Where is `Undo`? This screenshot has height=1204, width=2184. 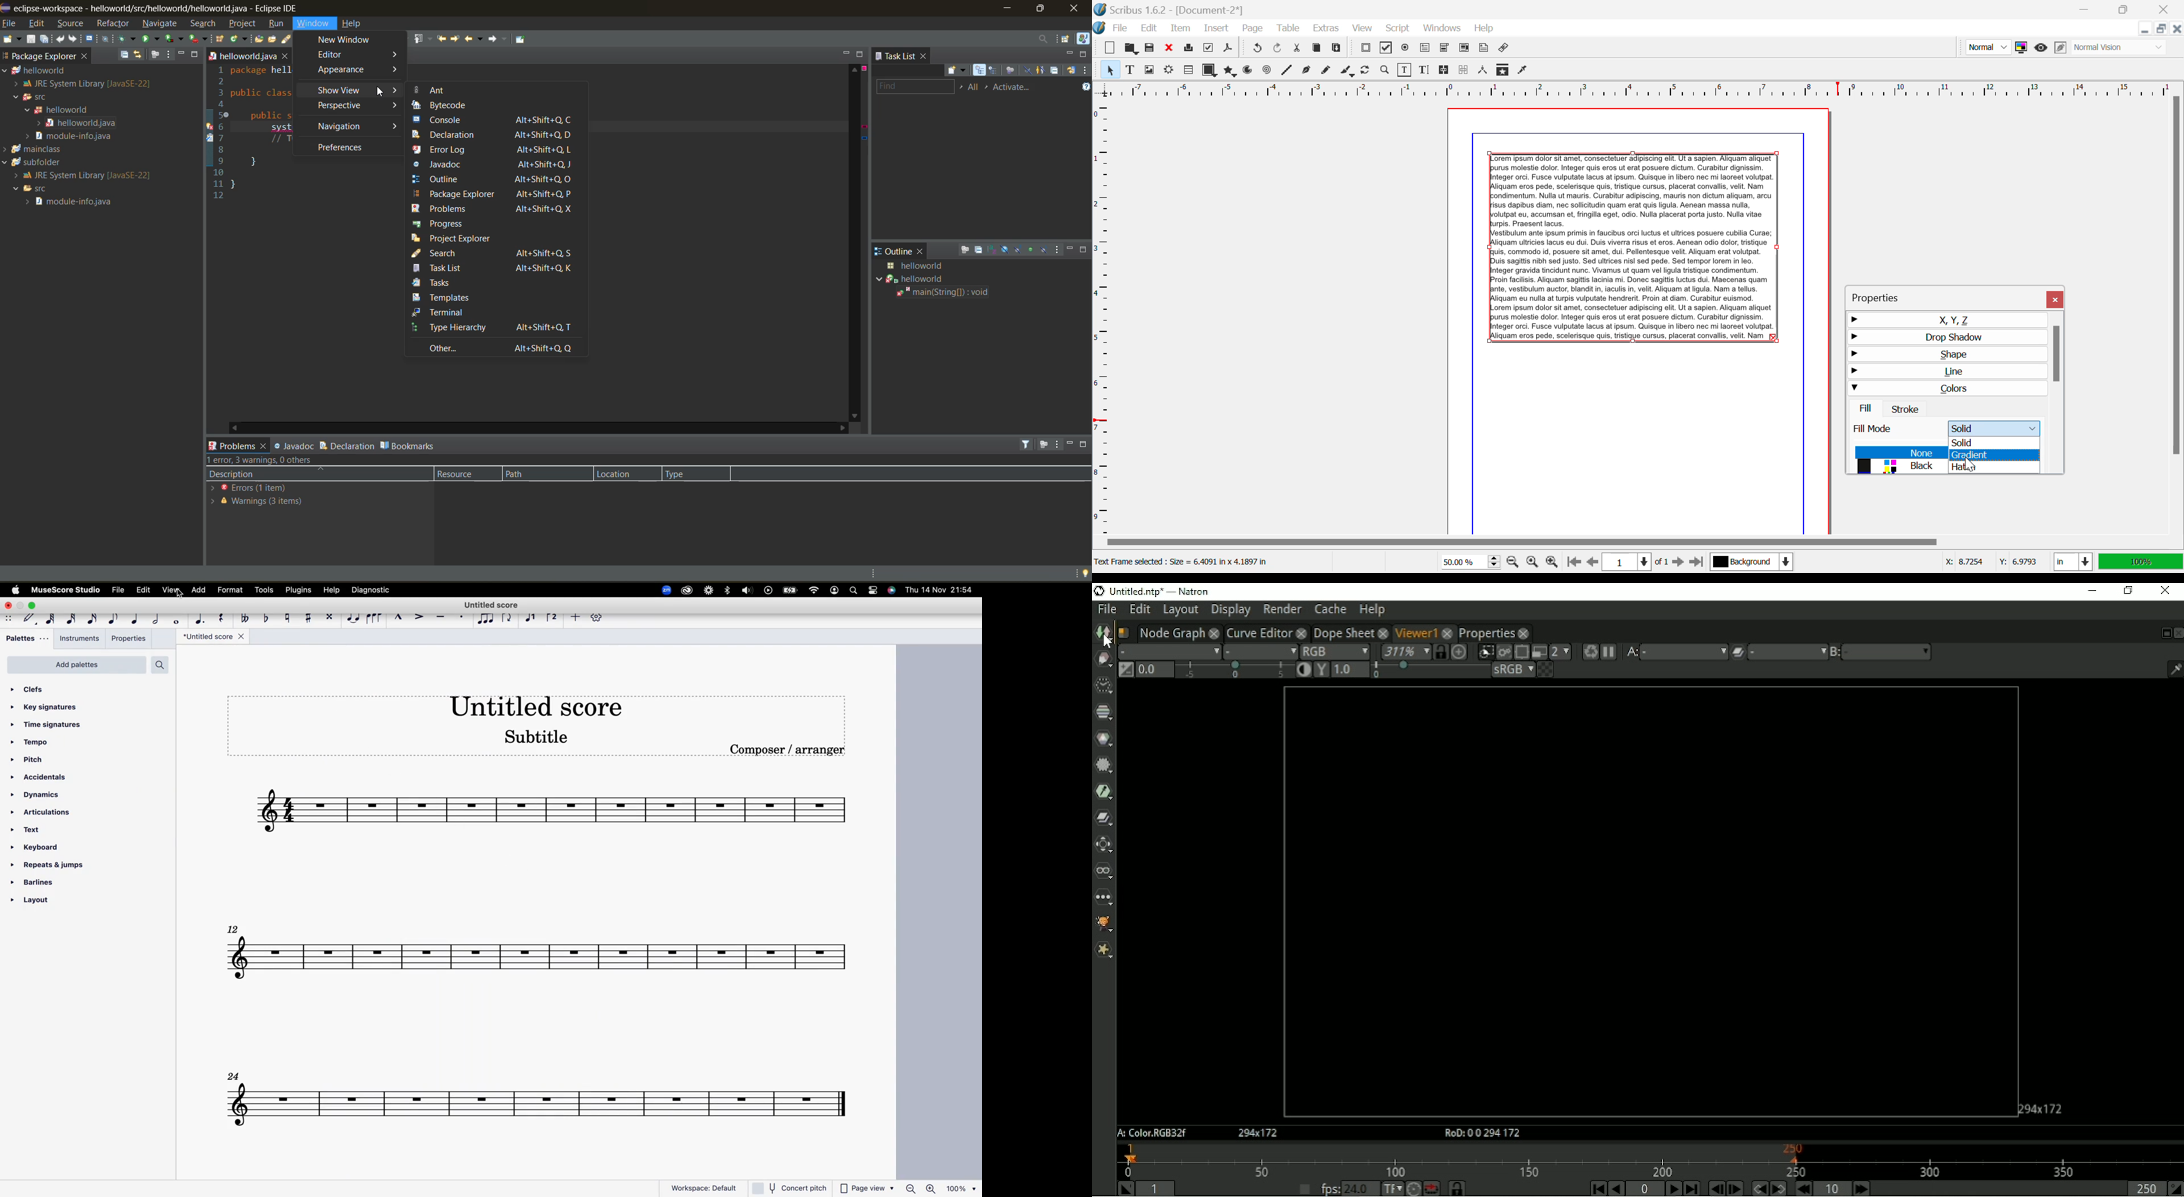 Undo is located at coordinates (1279, 49).